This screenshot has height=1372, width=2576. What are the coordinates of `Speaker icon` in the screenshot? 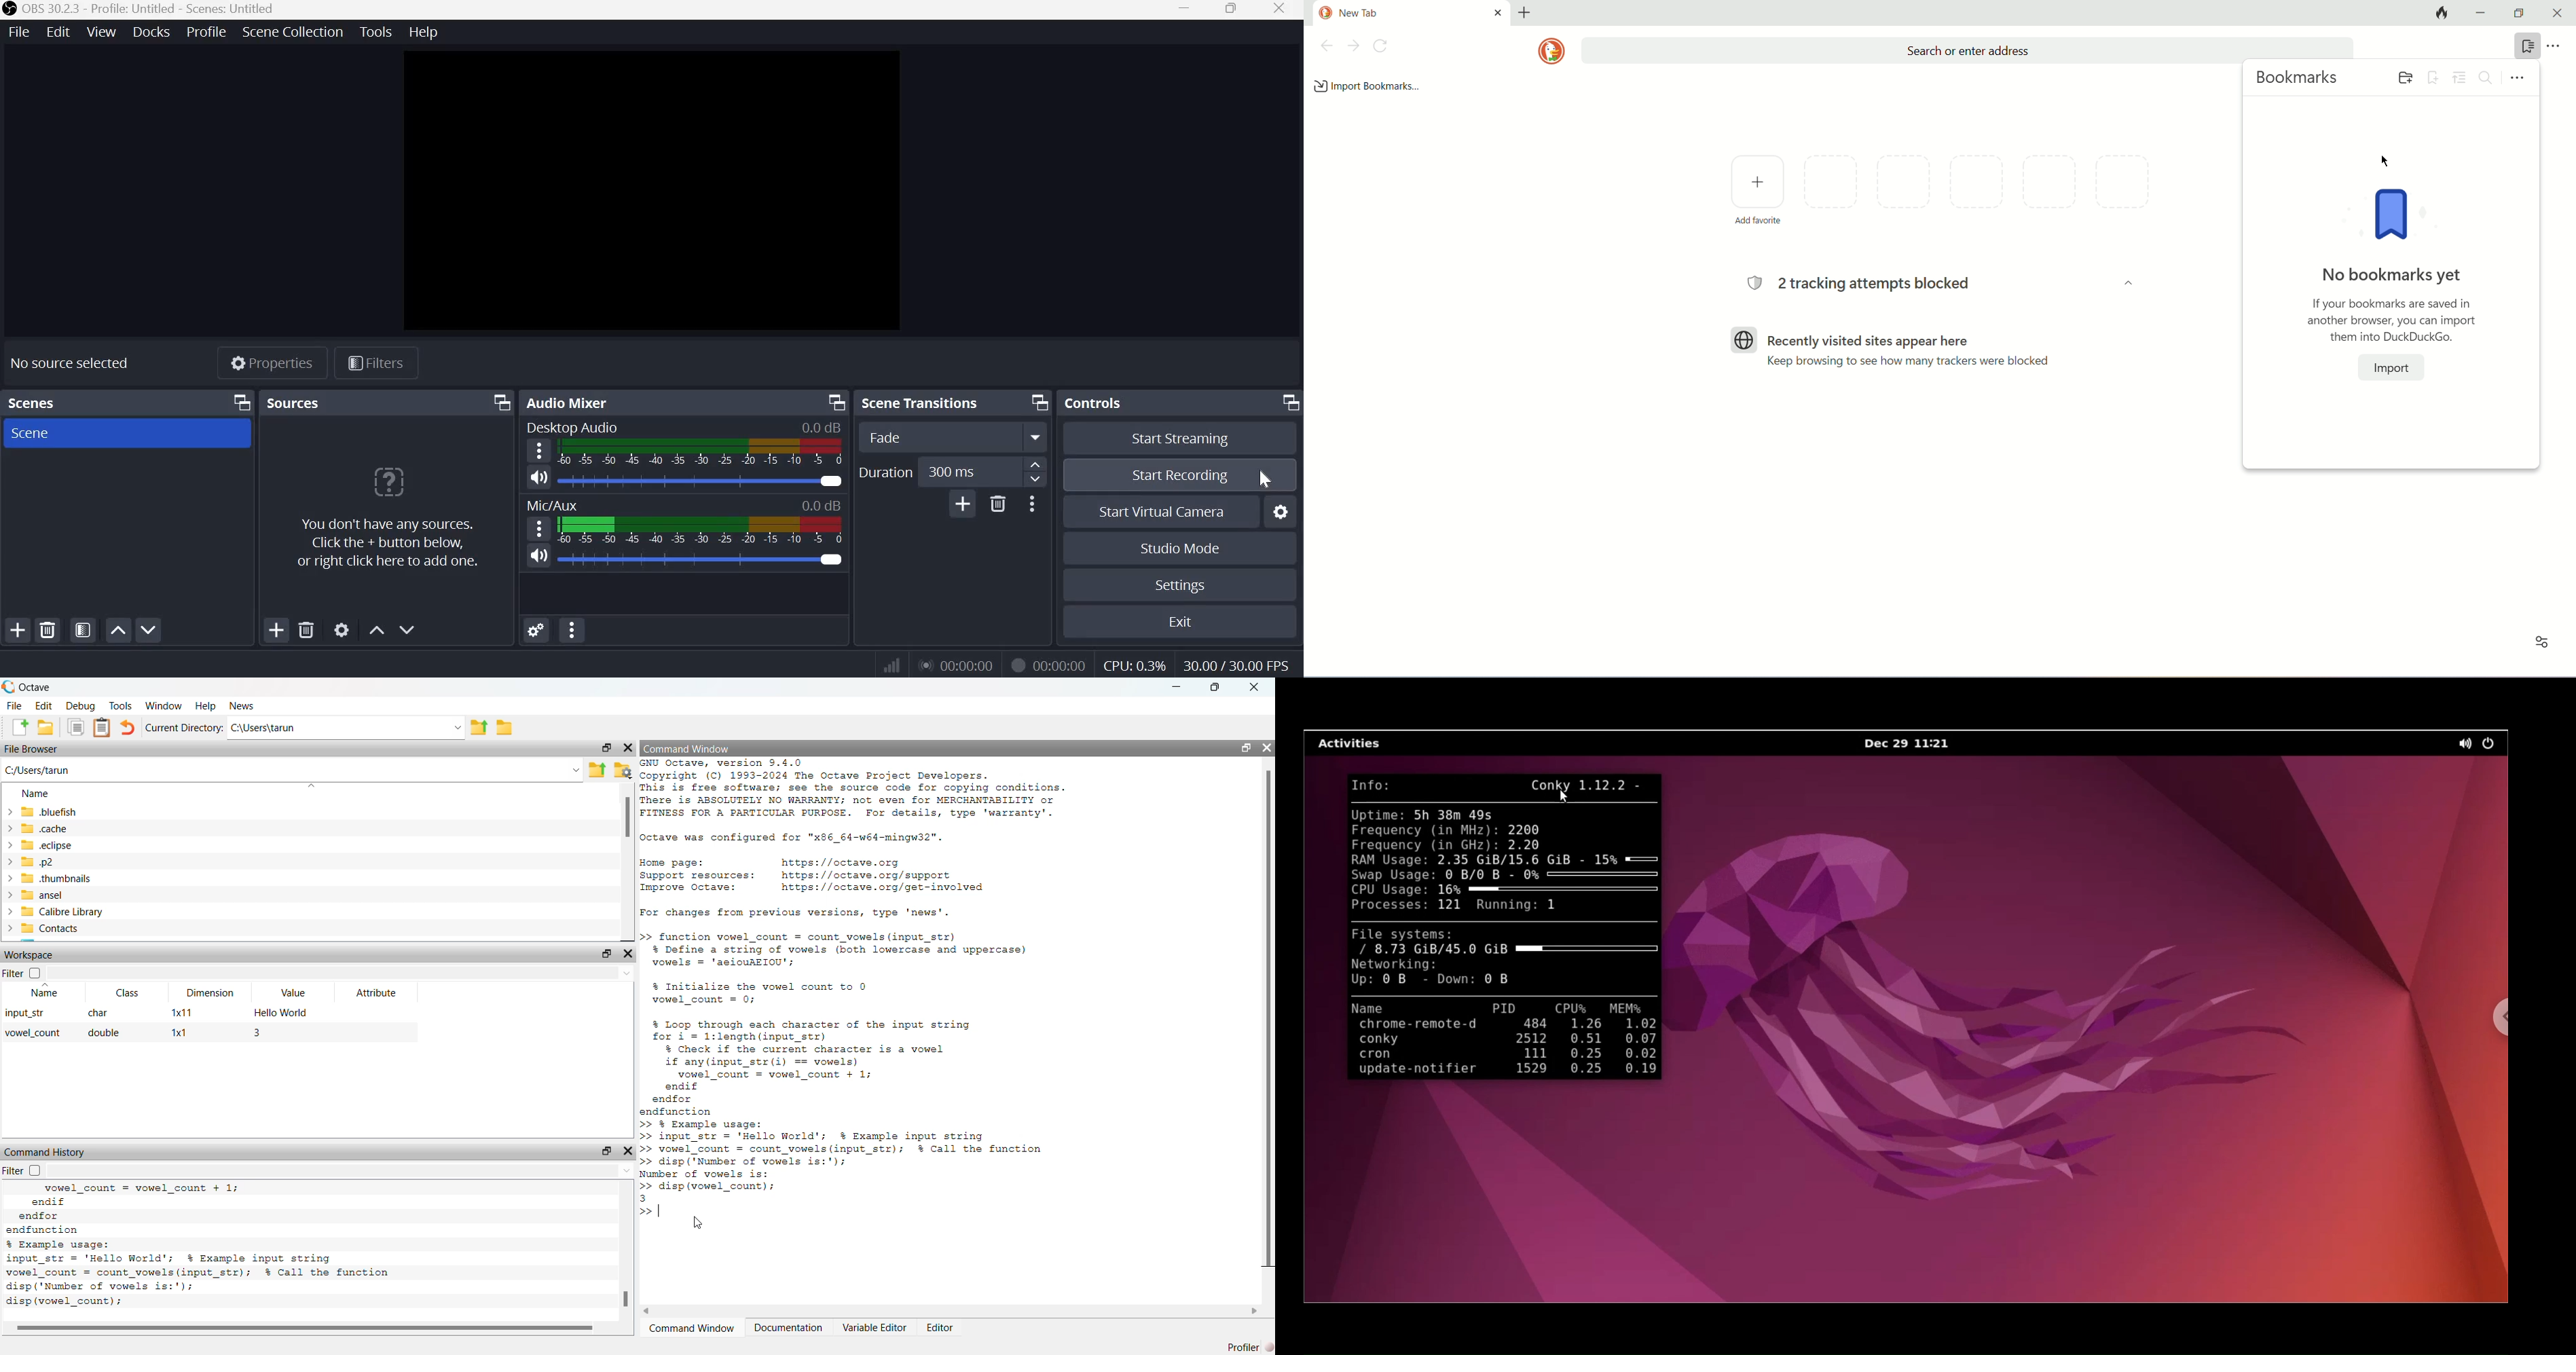 It's located at (540, 555).